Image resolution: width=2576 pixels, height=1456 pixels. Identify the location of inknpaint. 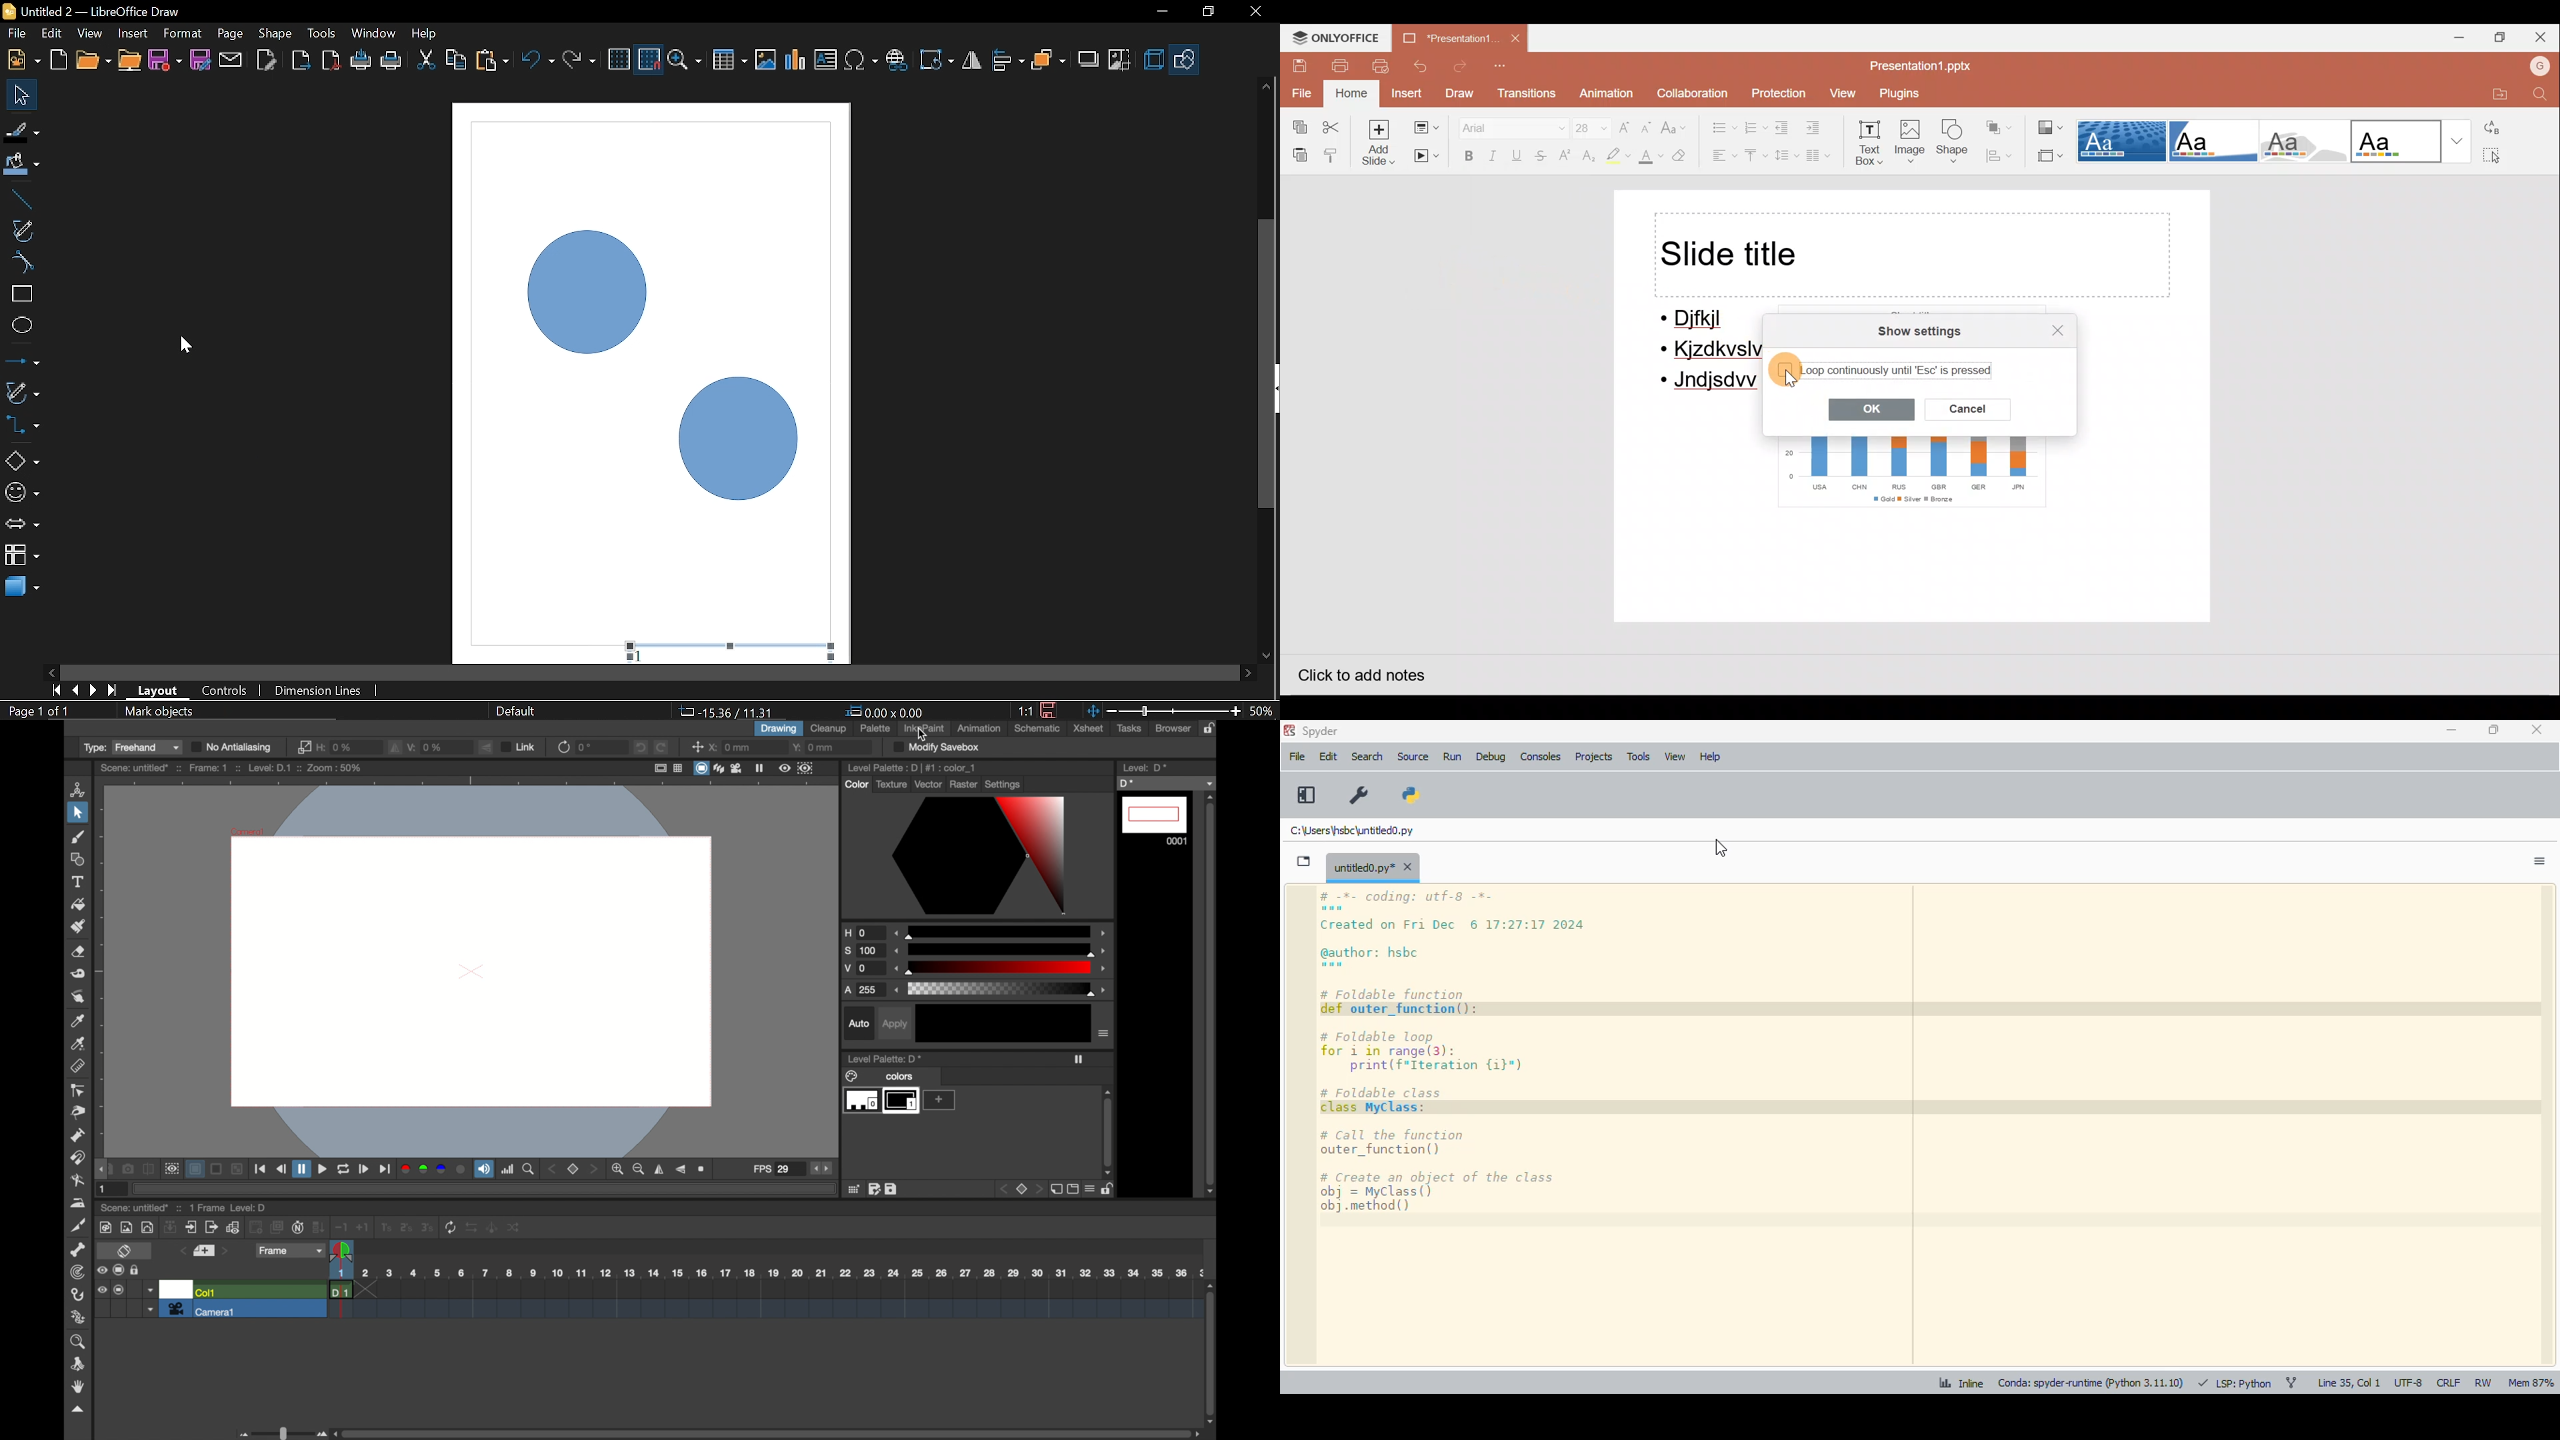
(924, 728).